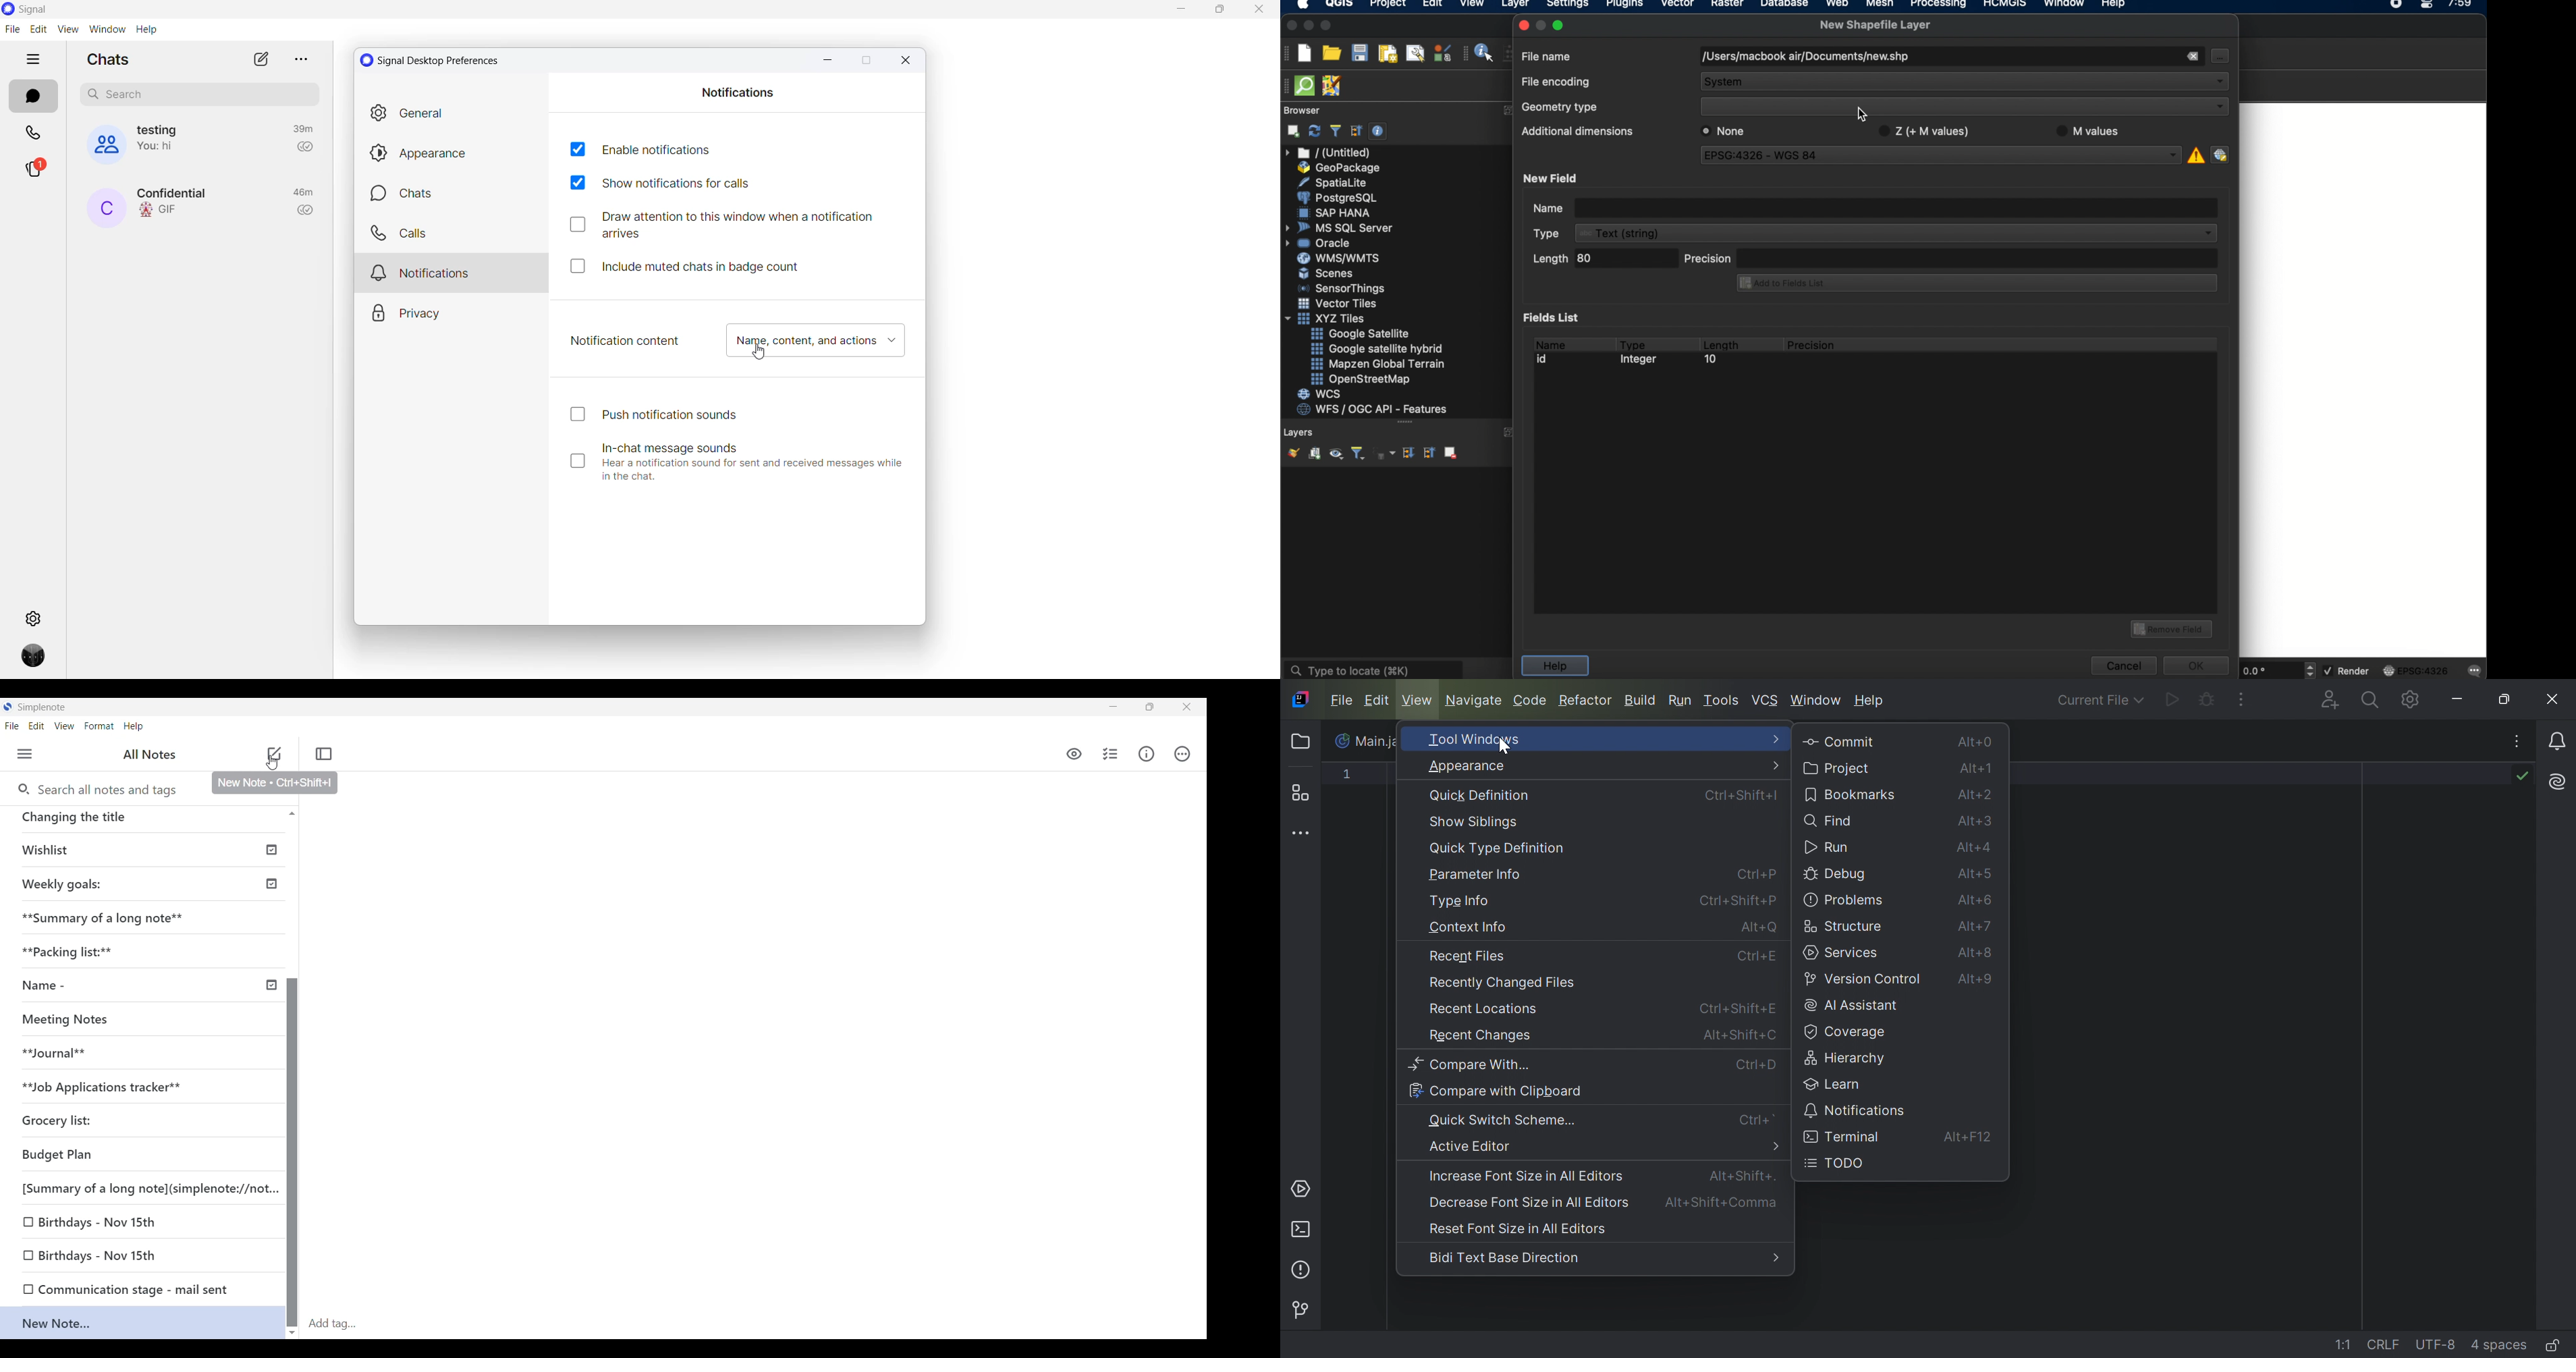  I want to click on close, so click(1290, 26).